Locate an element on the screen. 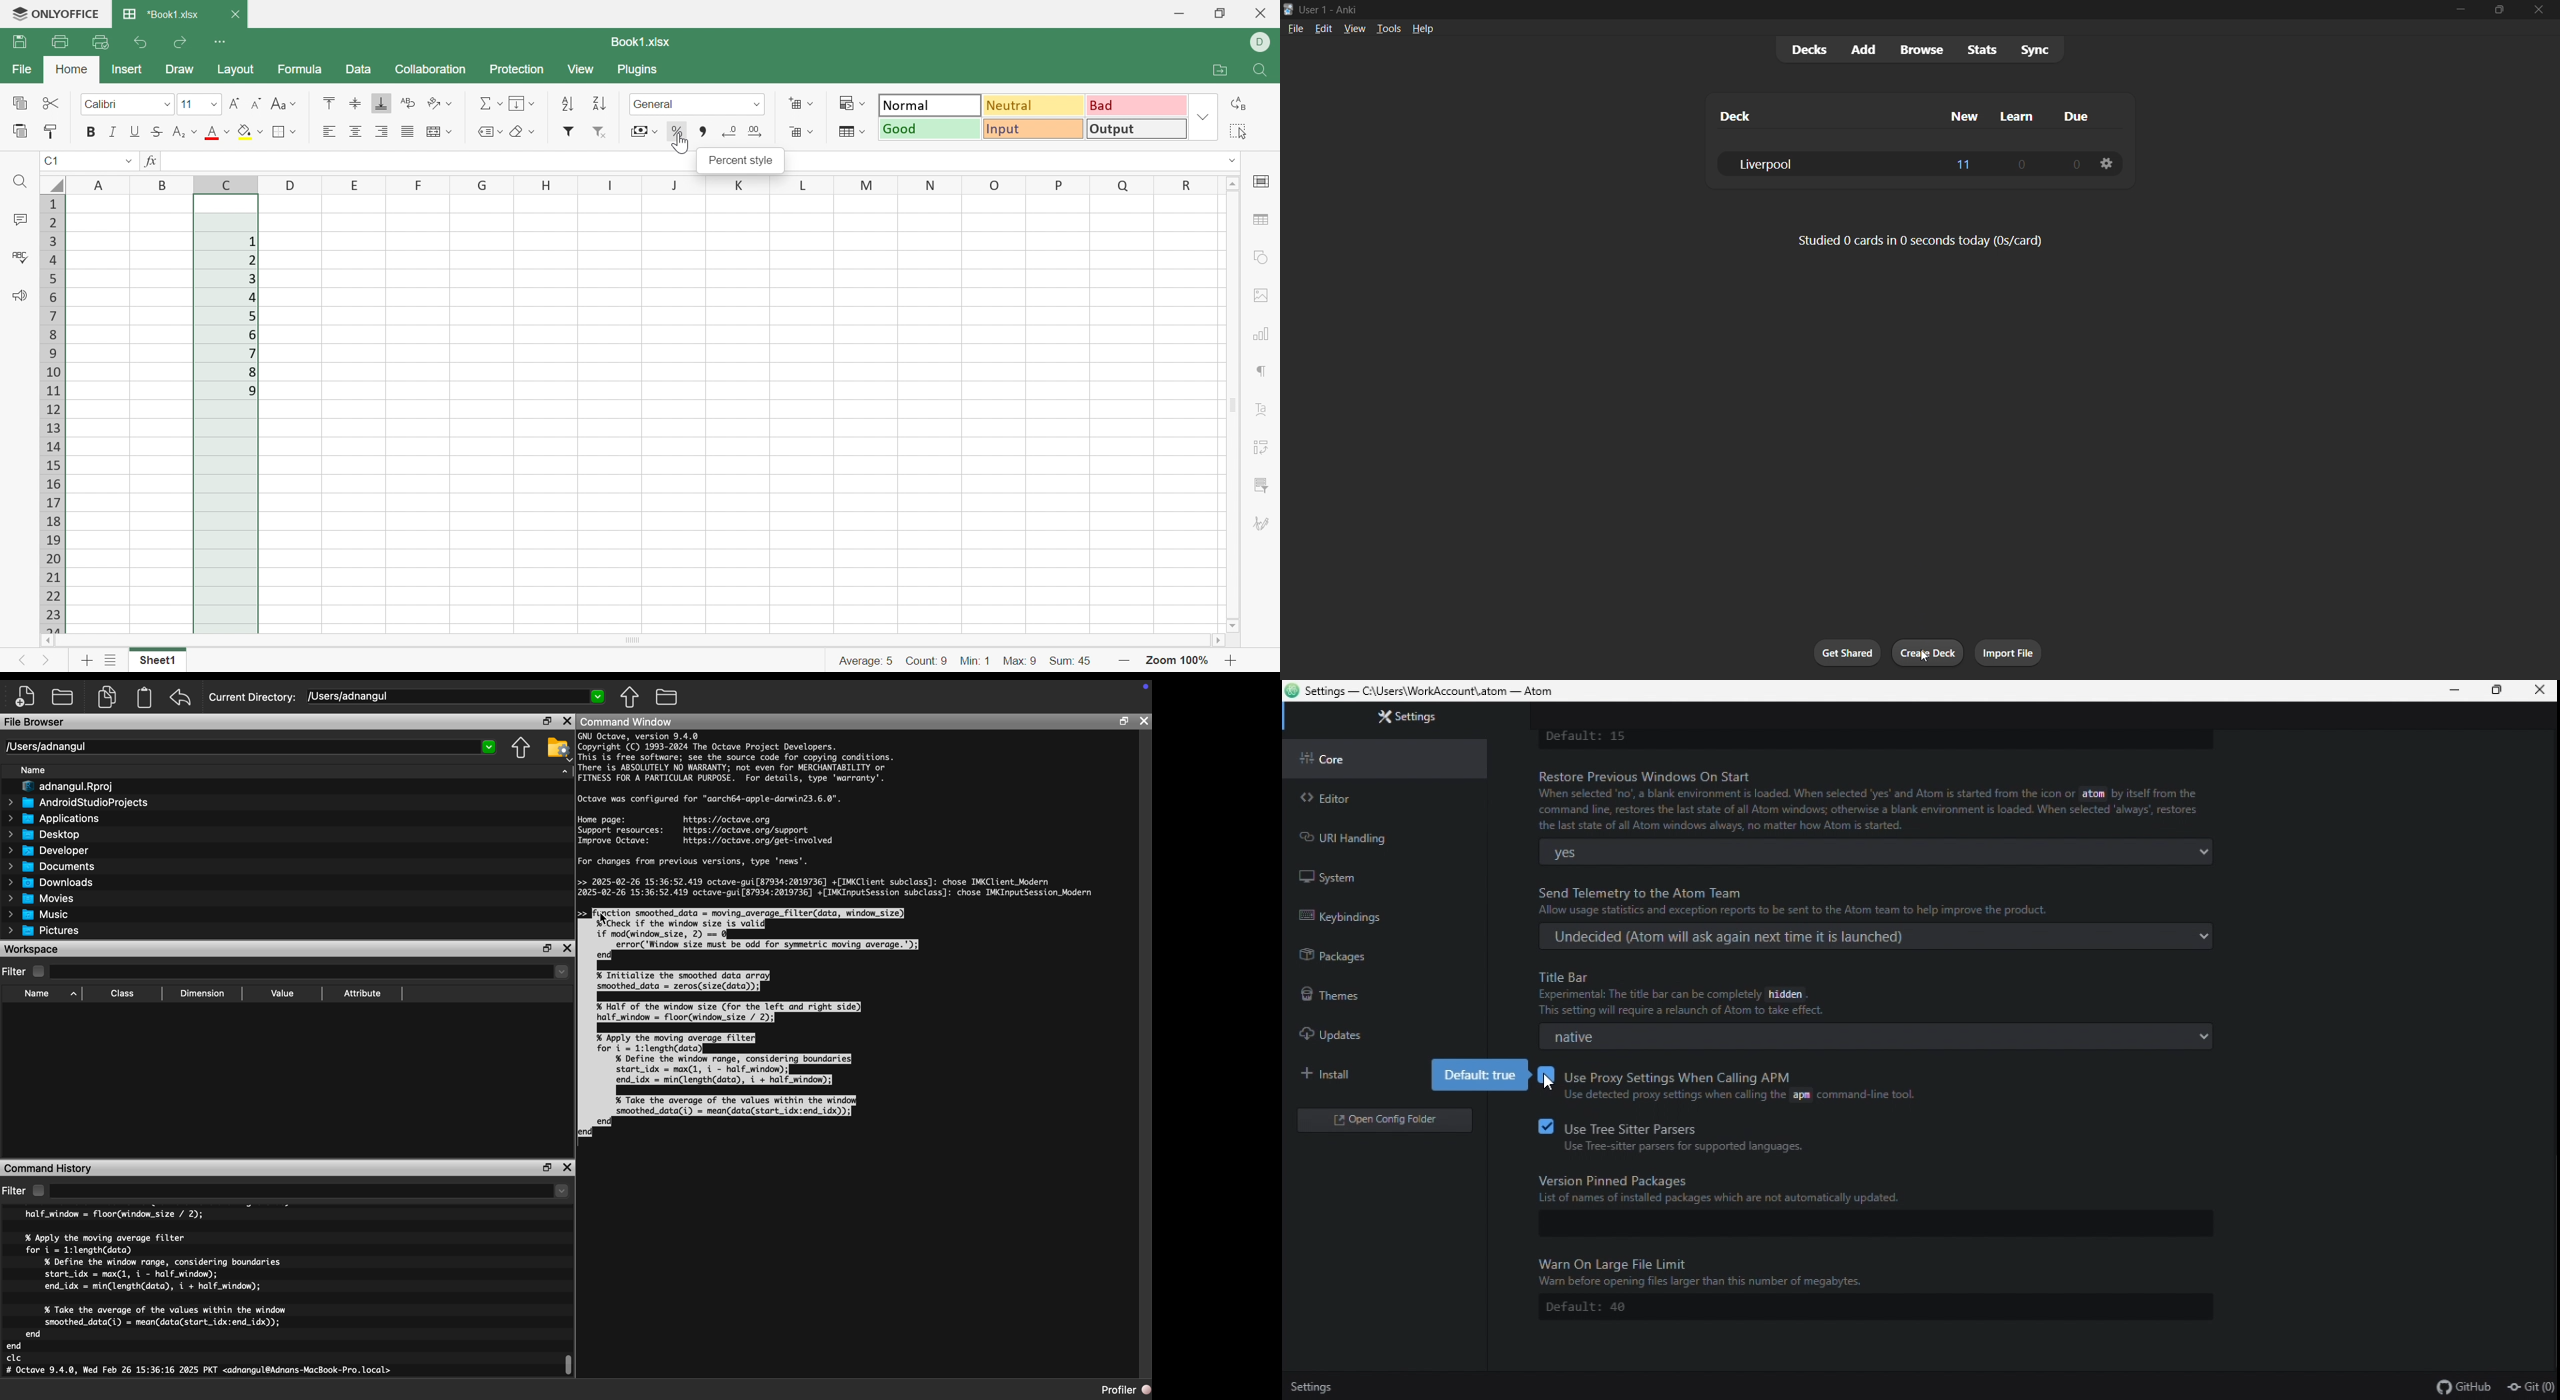  Settings is located at coordinates (1317, 1387).